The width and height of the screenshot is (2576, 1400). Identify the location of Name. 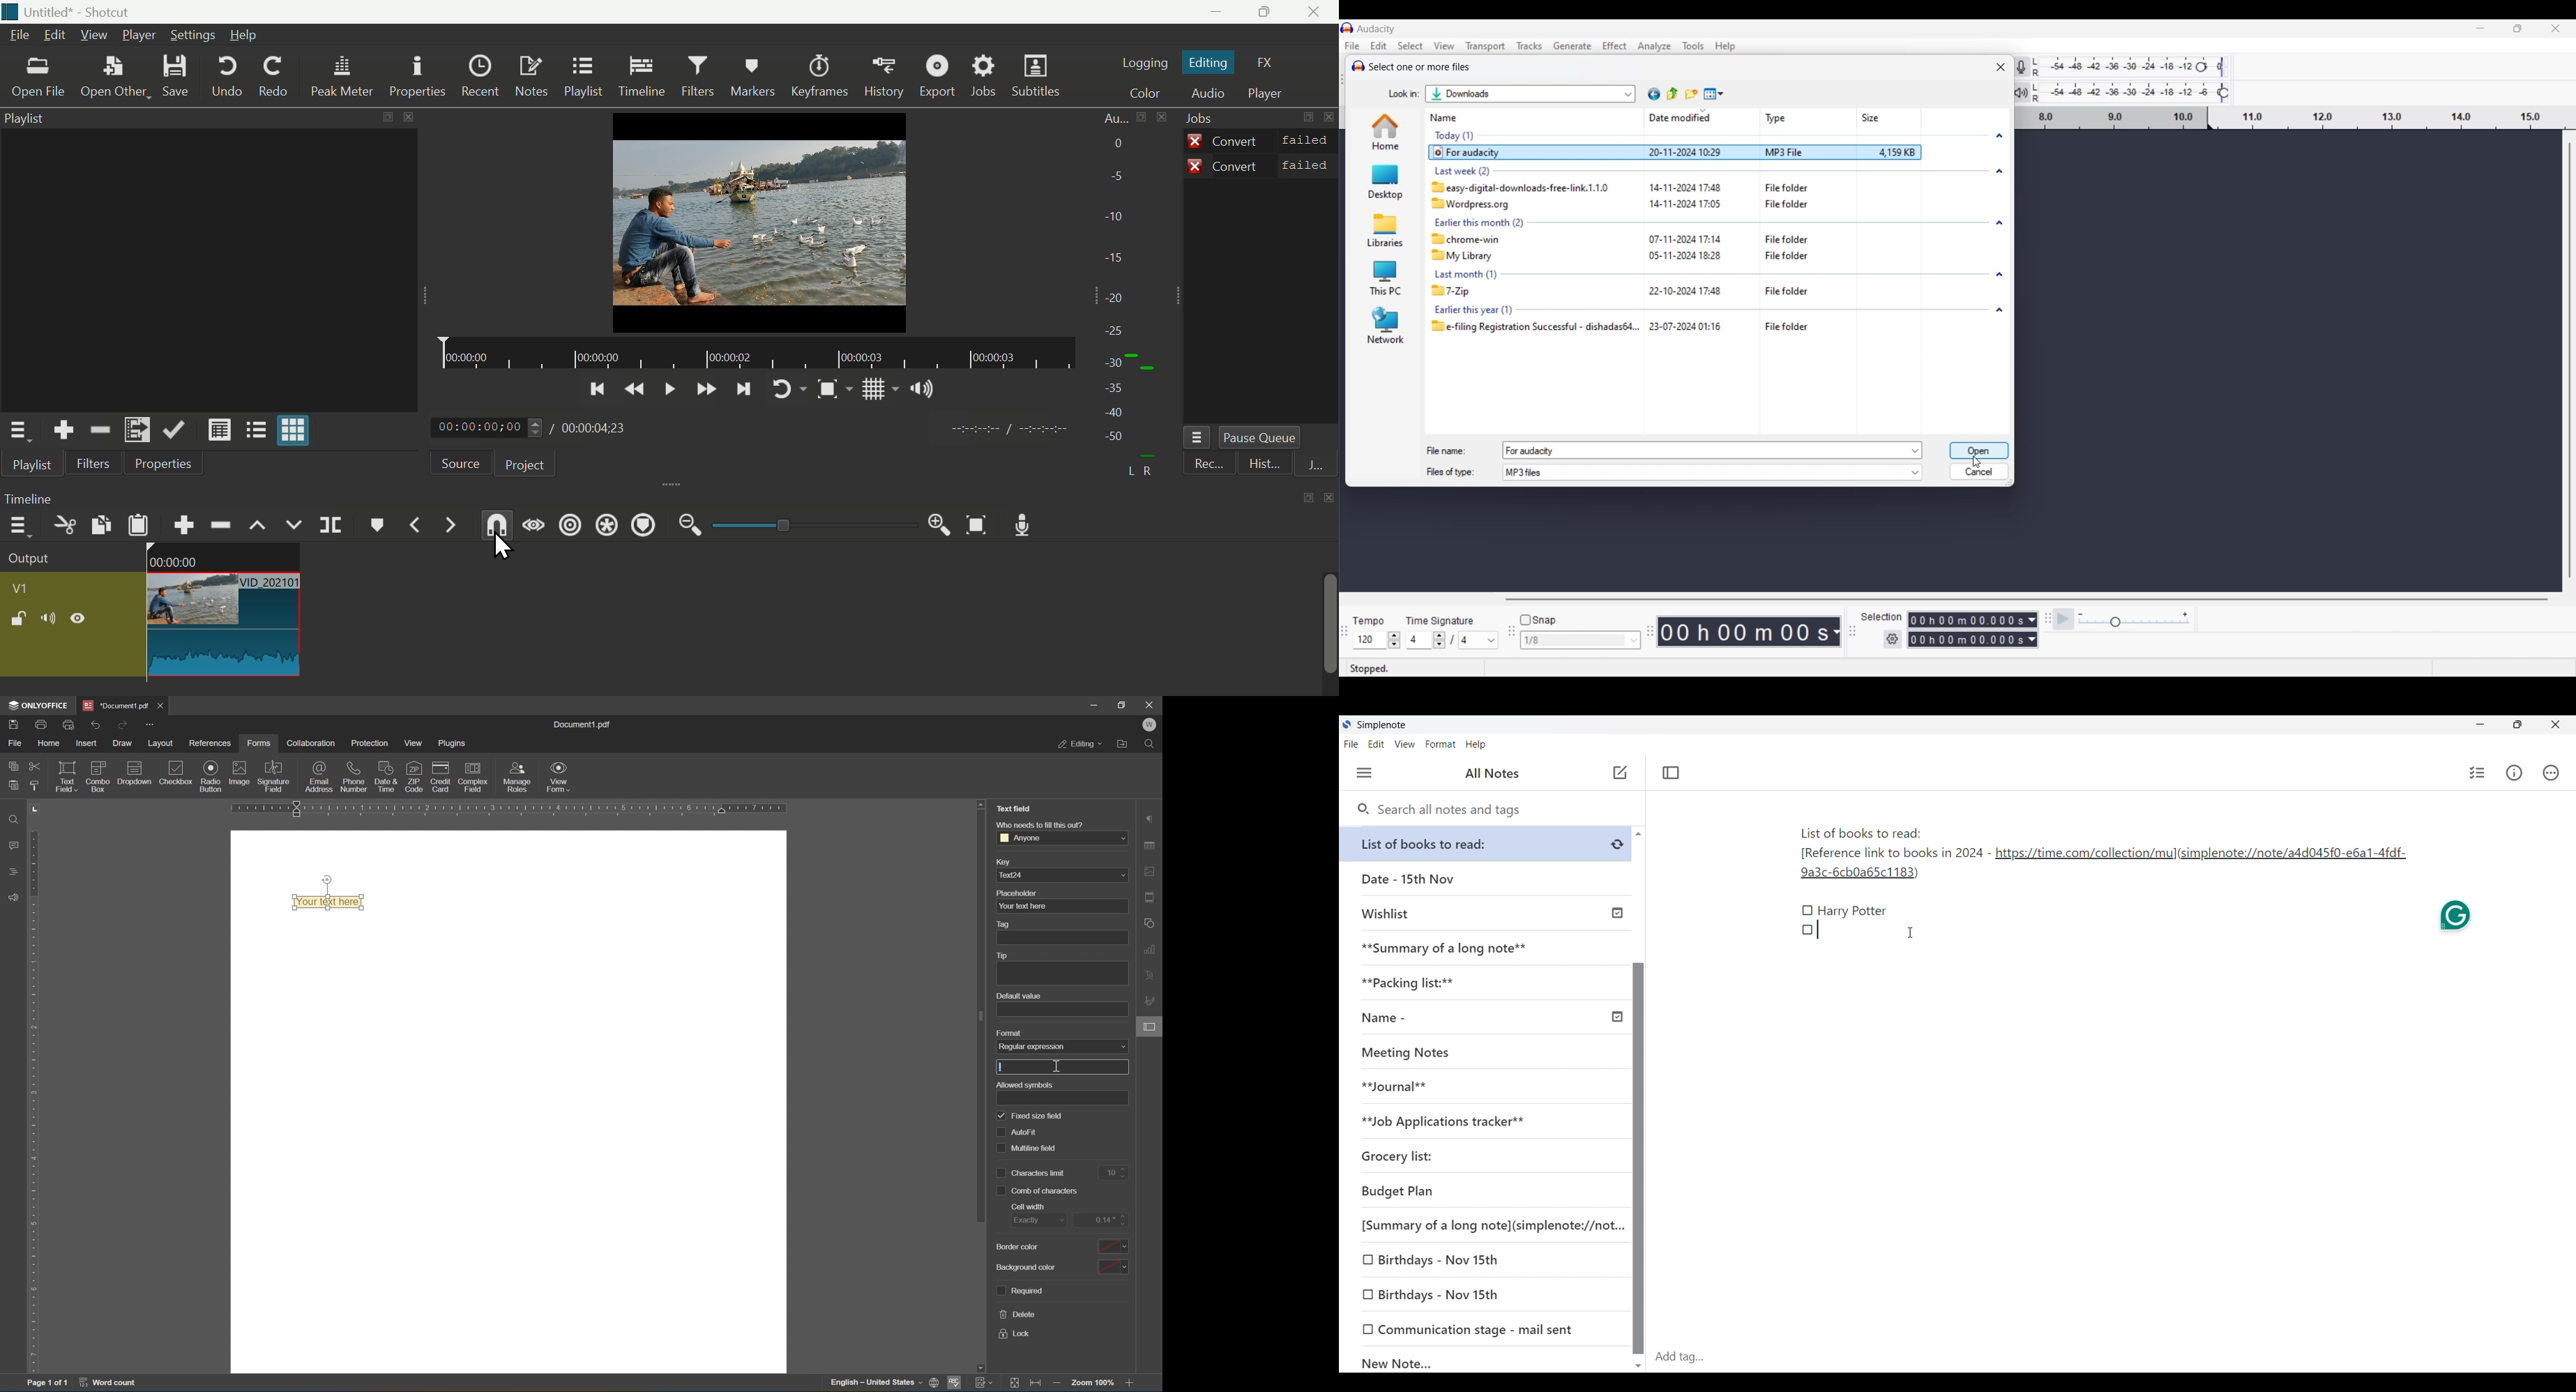
(1448, 119).